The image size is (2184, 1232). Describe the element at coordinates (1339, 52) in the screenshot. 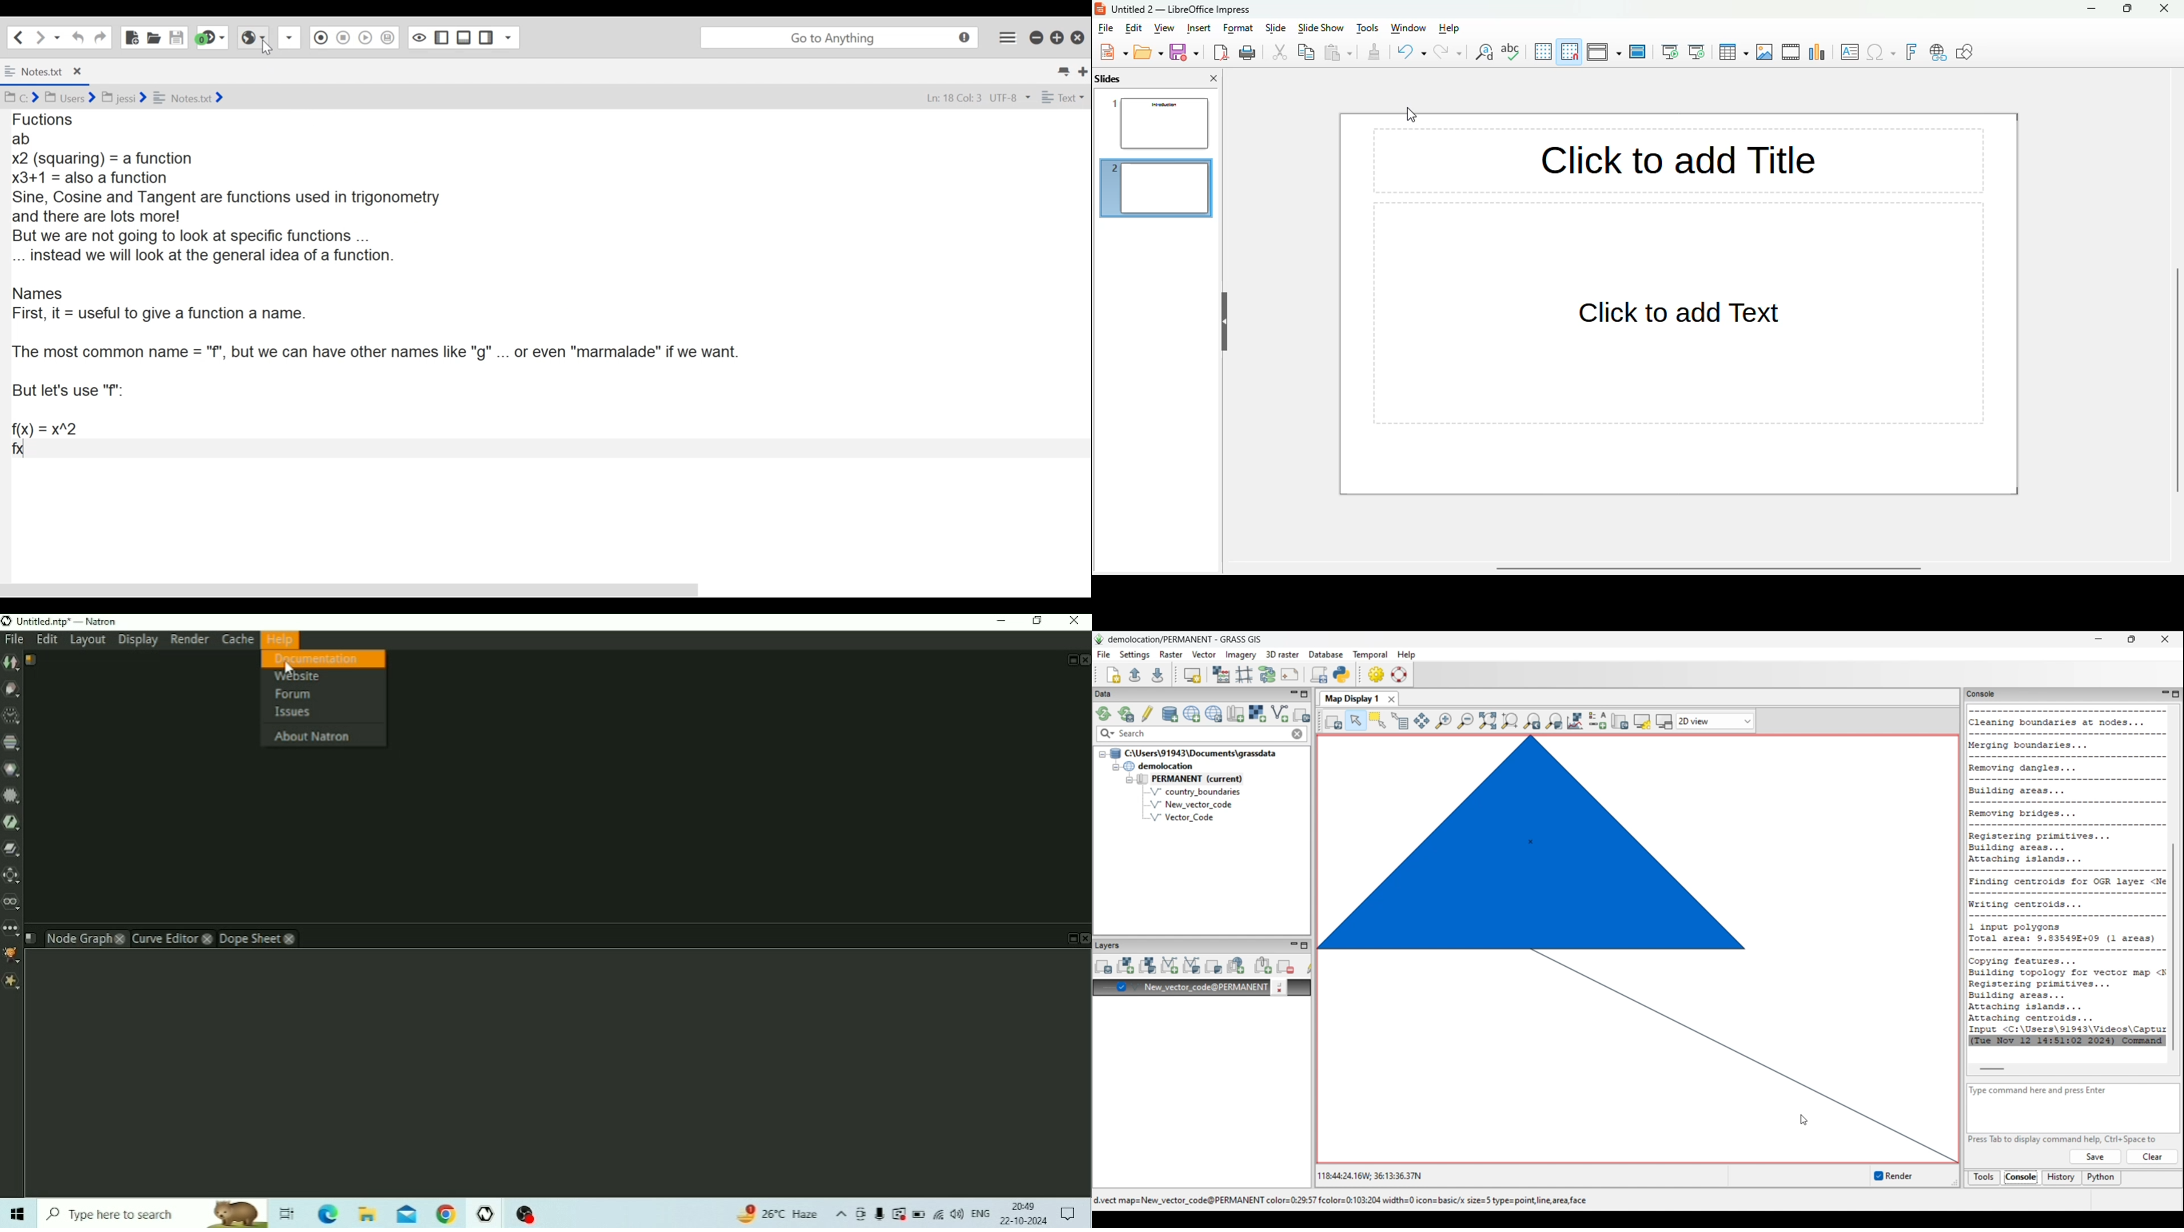

I see `paste` at that location.